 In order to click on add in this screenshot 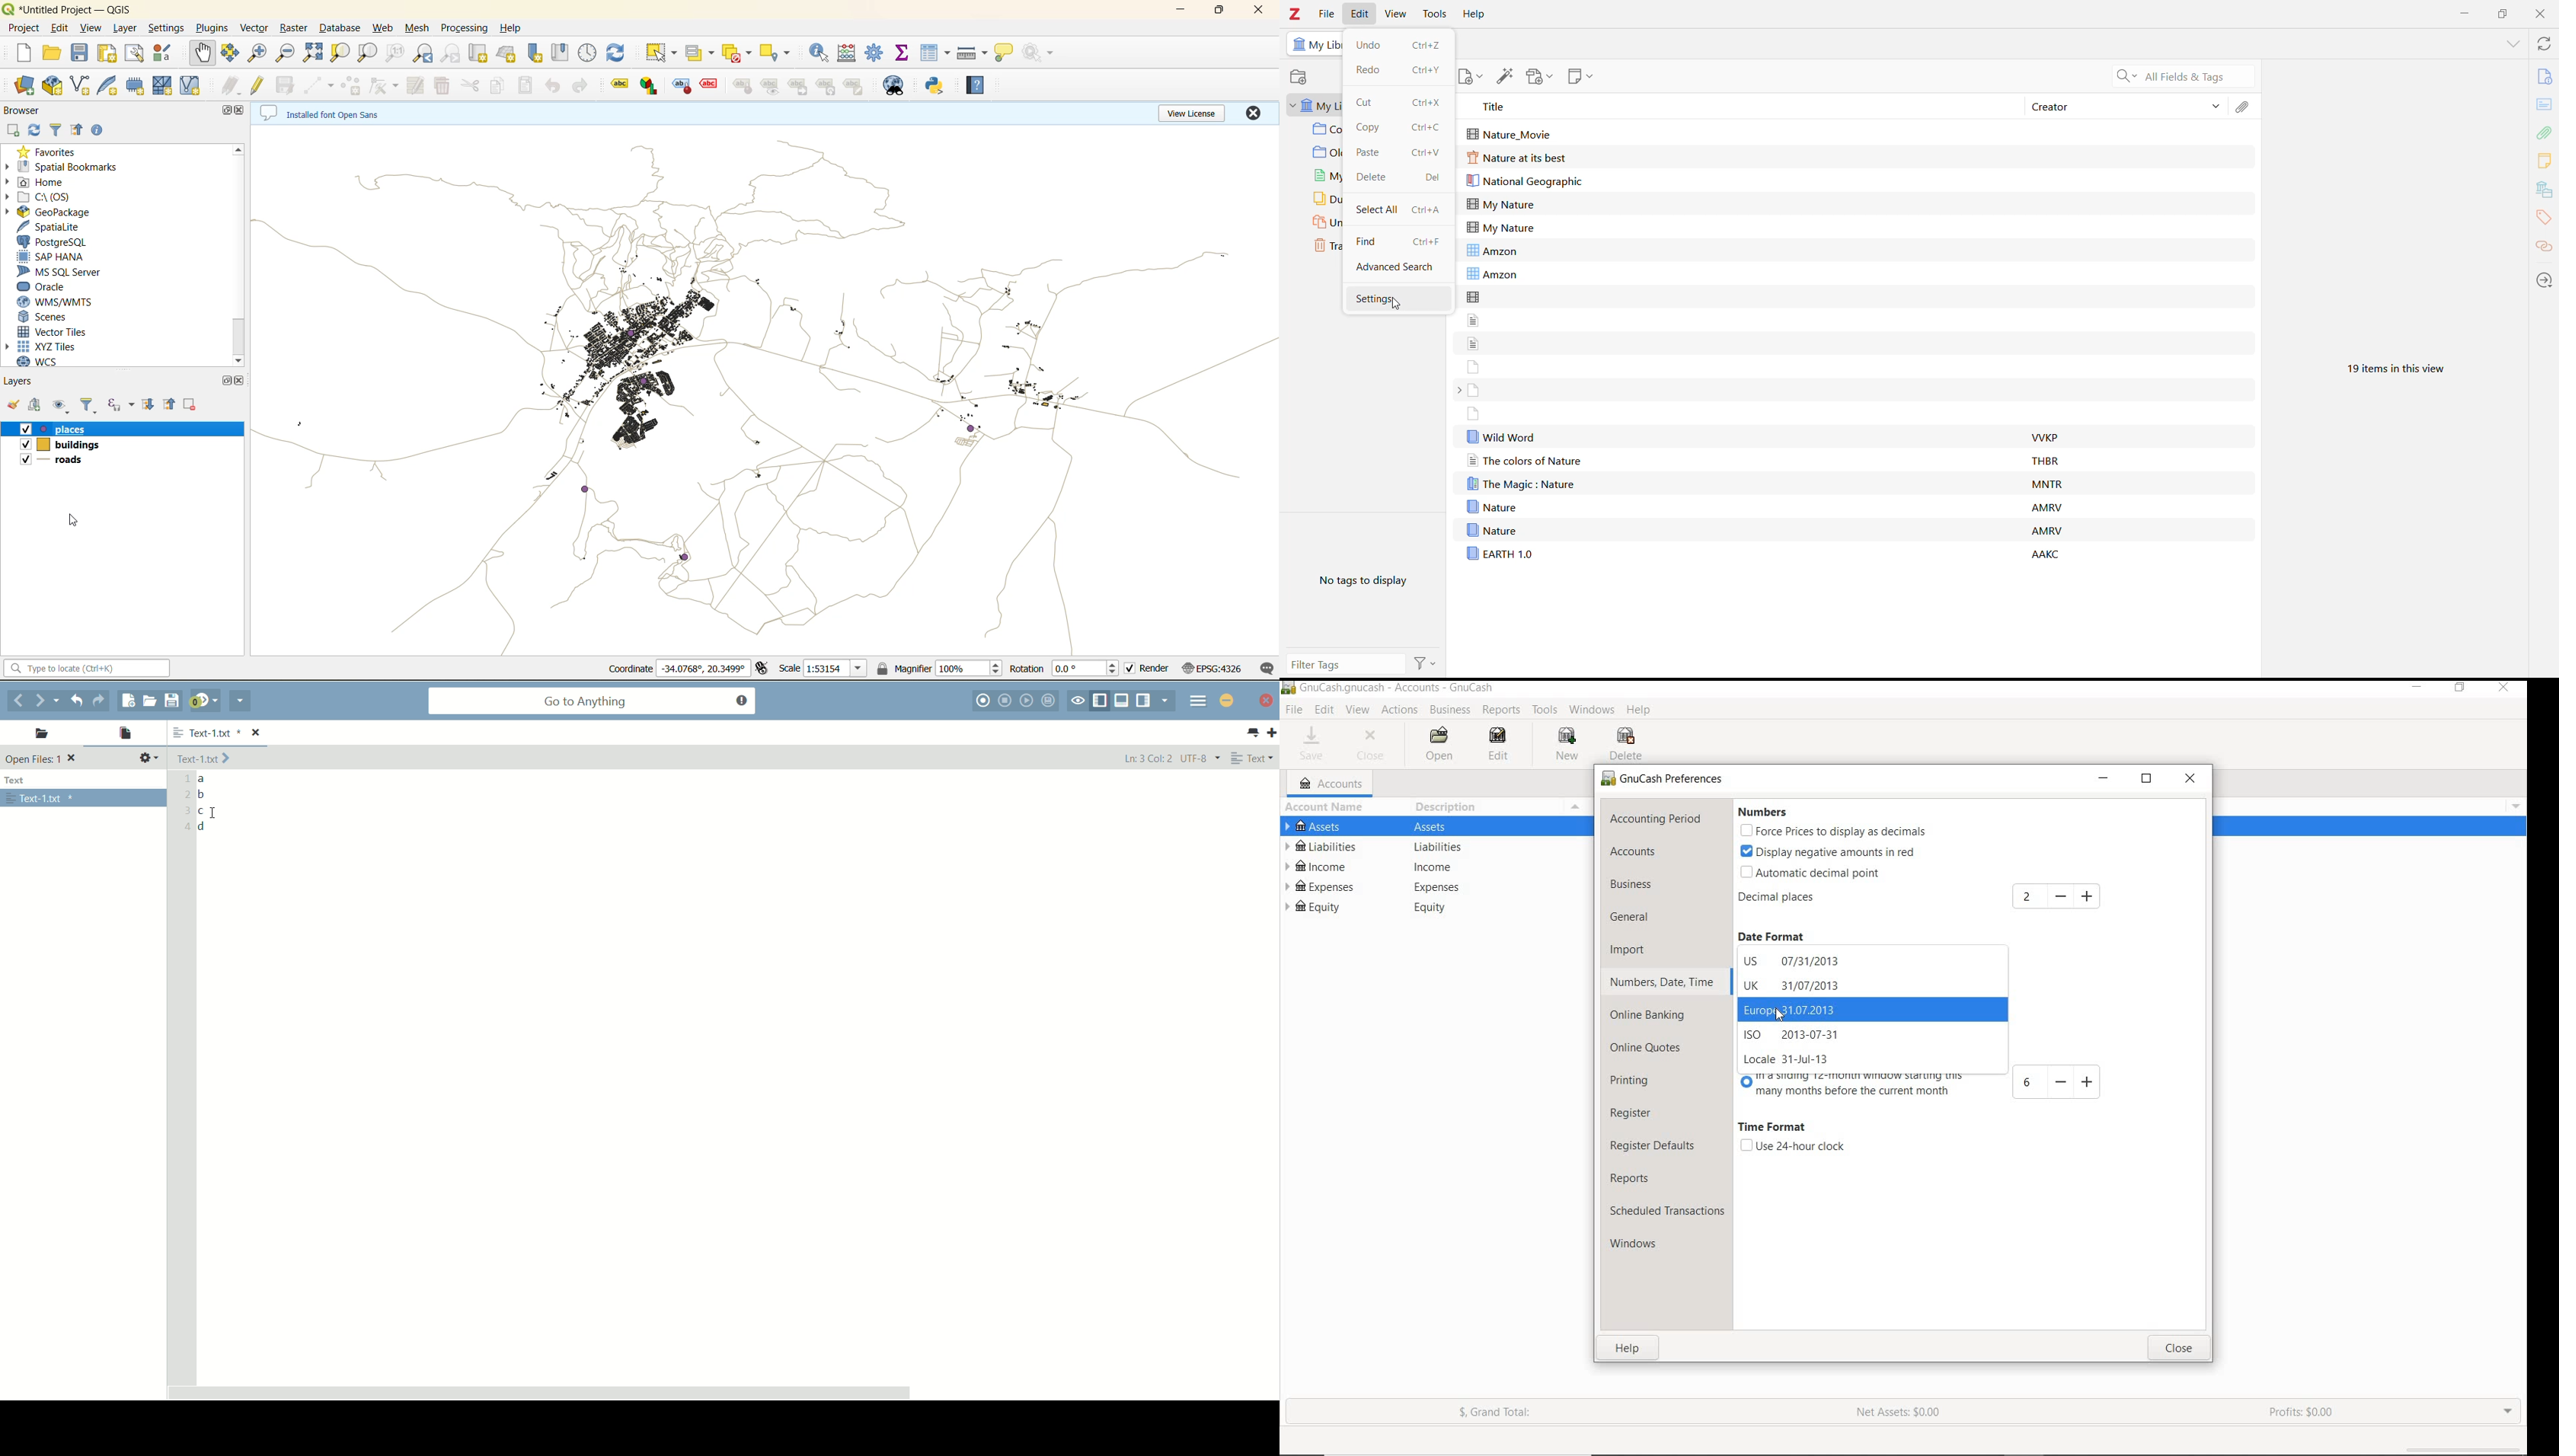, I will do `click(12, 131)`.